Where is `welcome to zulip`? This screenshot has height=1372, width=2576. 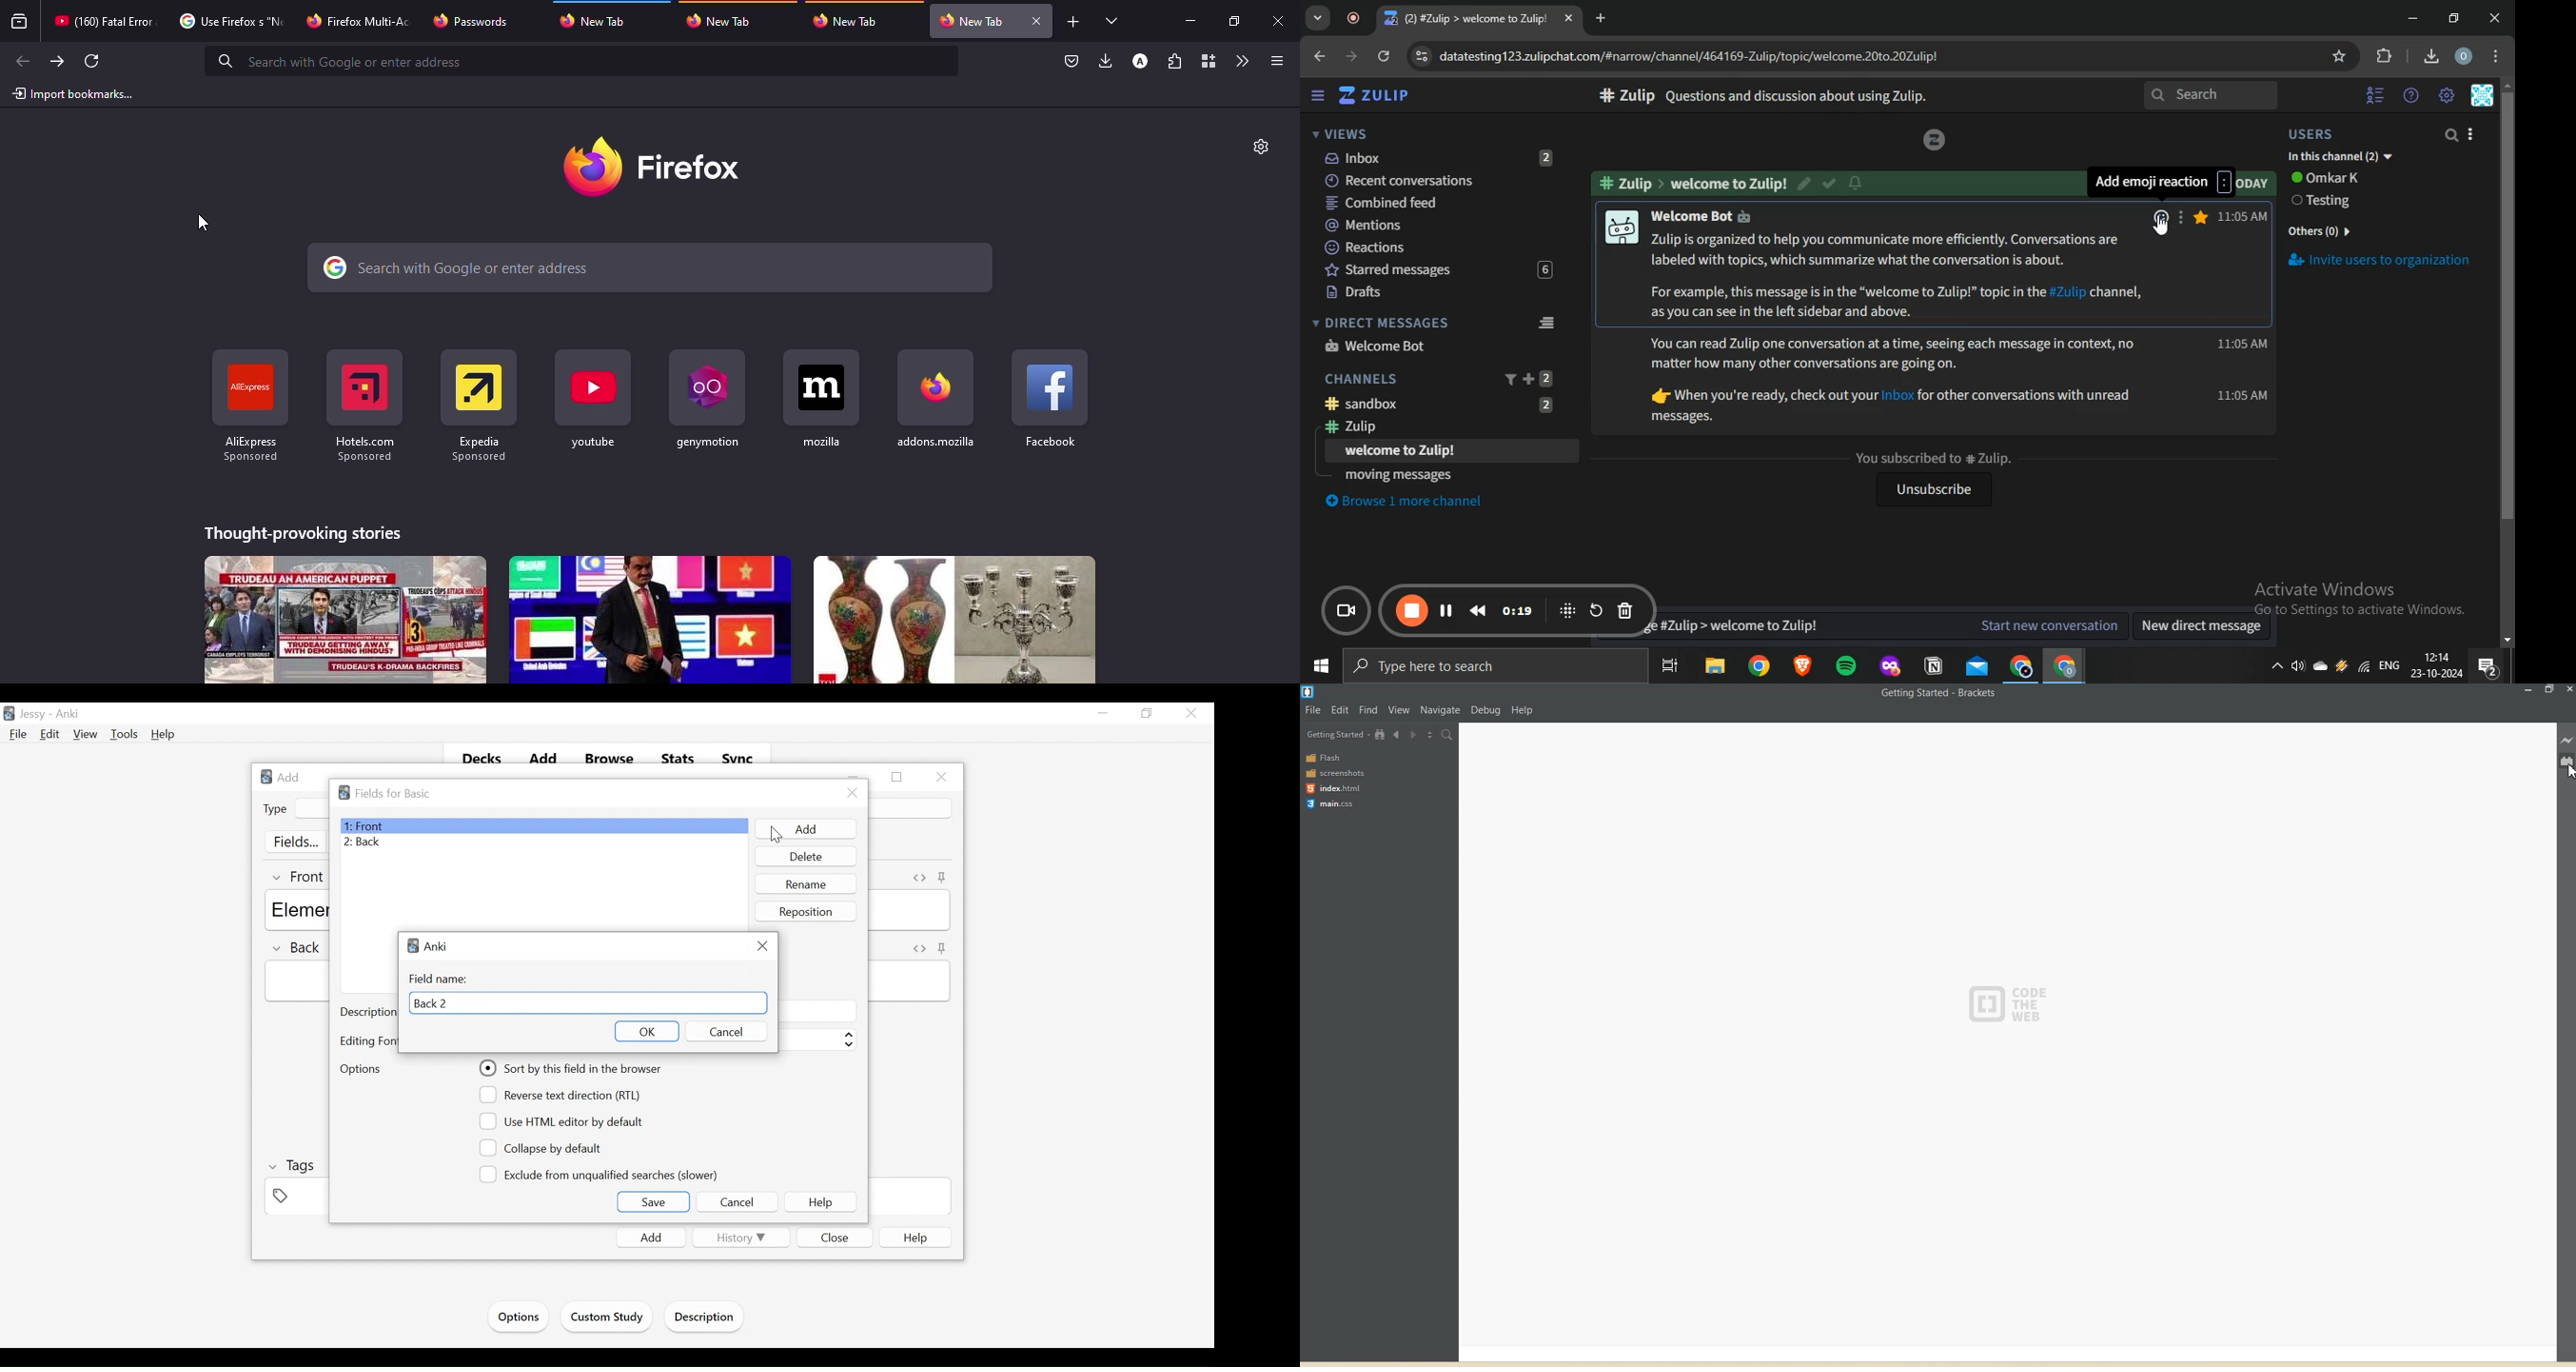 welcome to zulip is located at coordinates (1402, 451).